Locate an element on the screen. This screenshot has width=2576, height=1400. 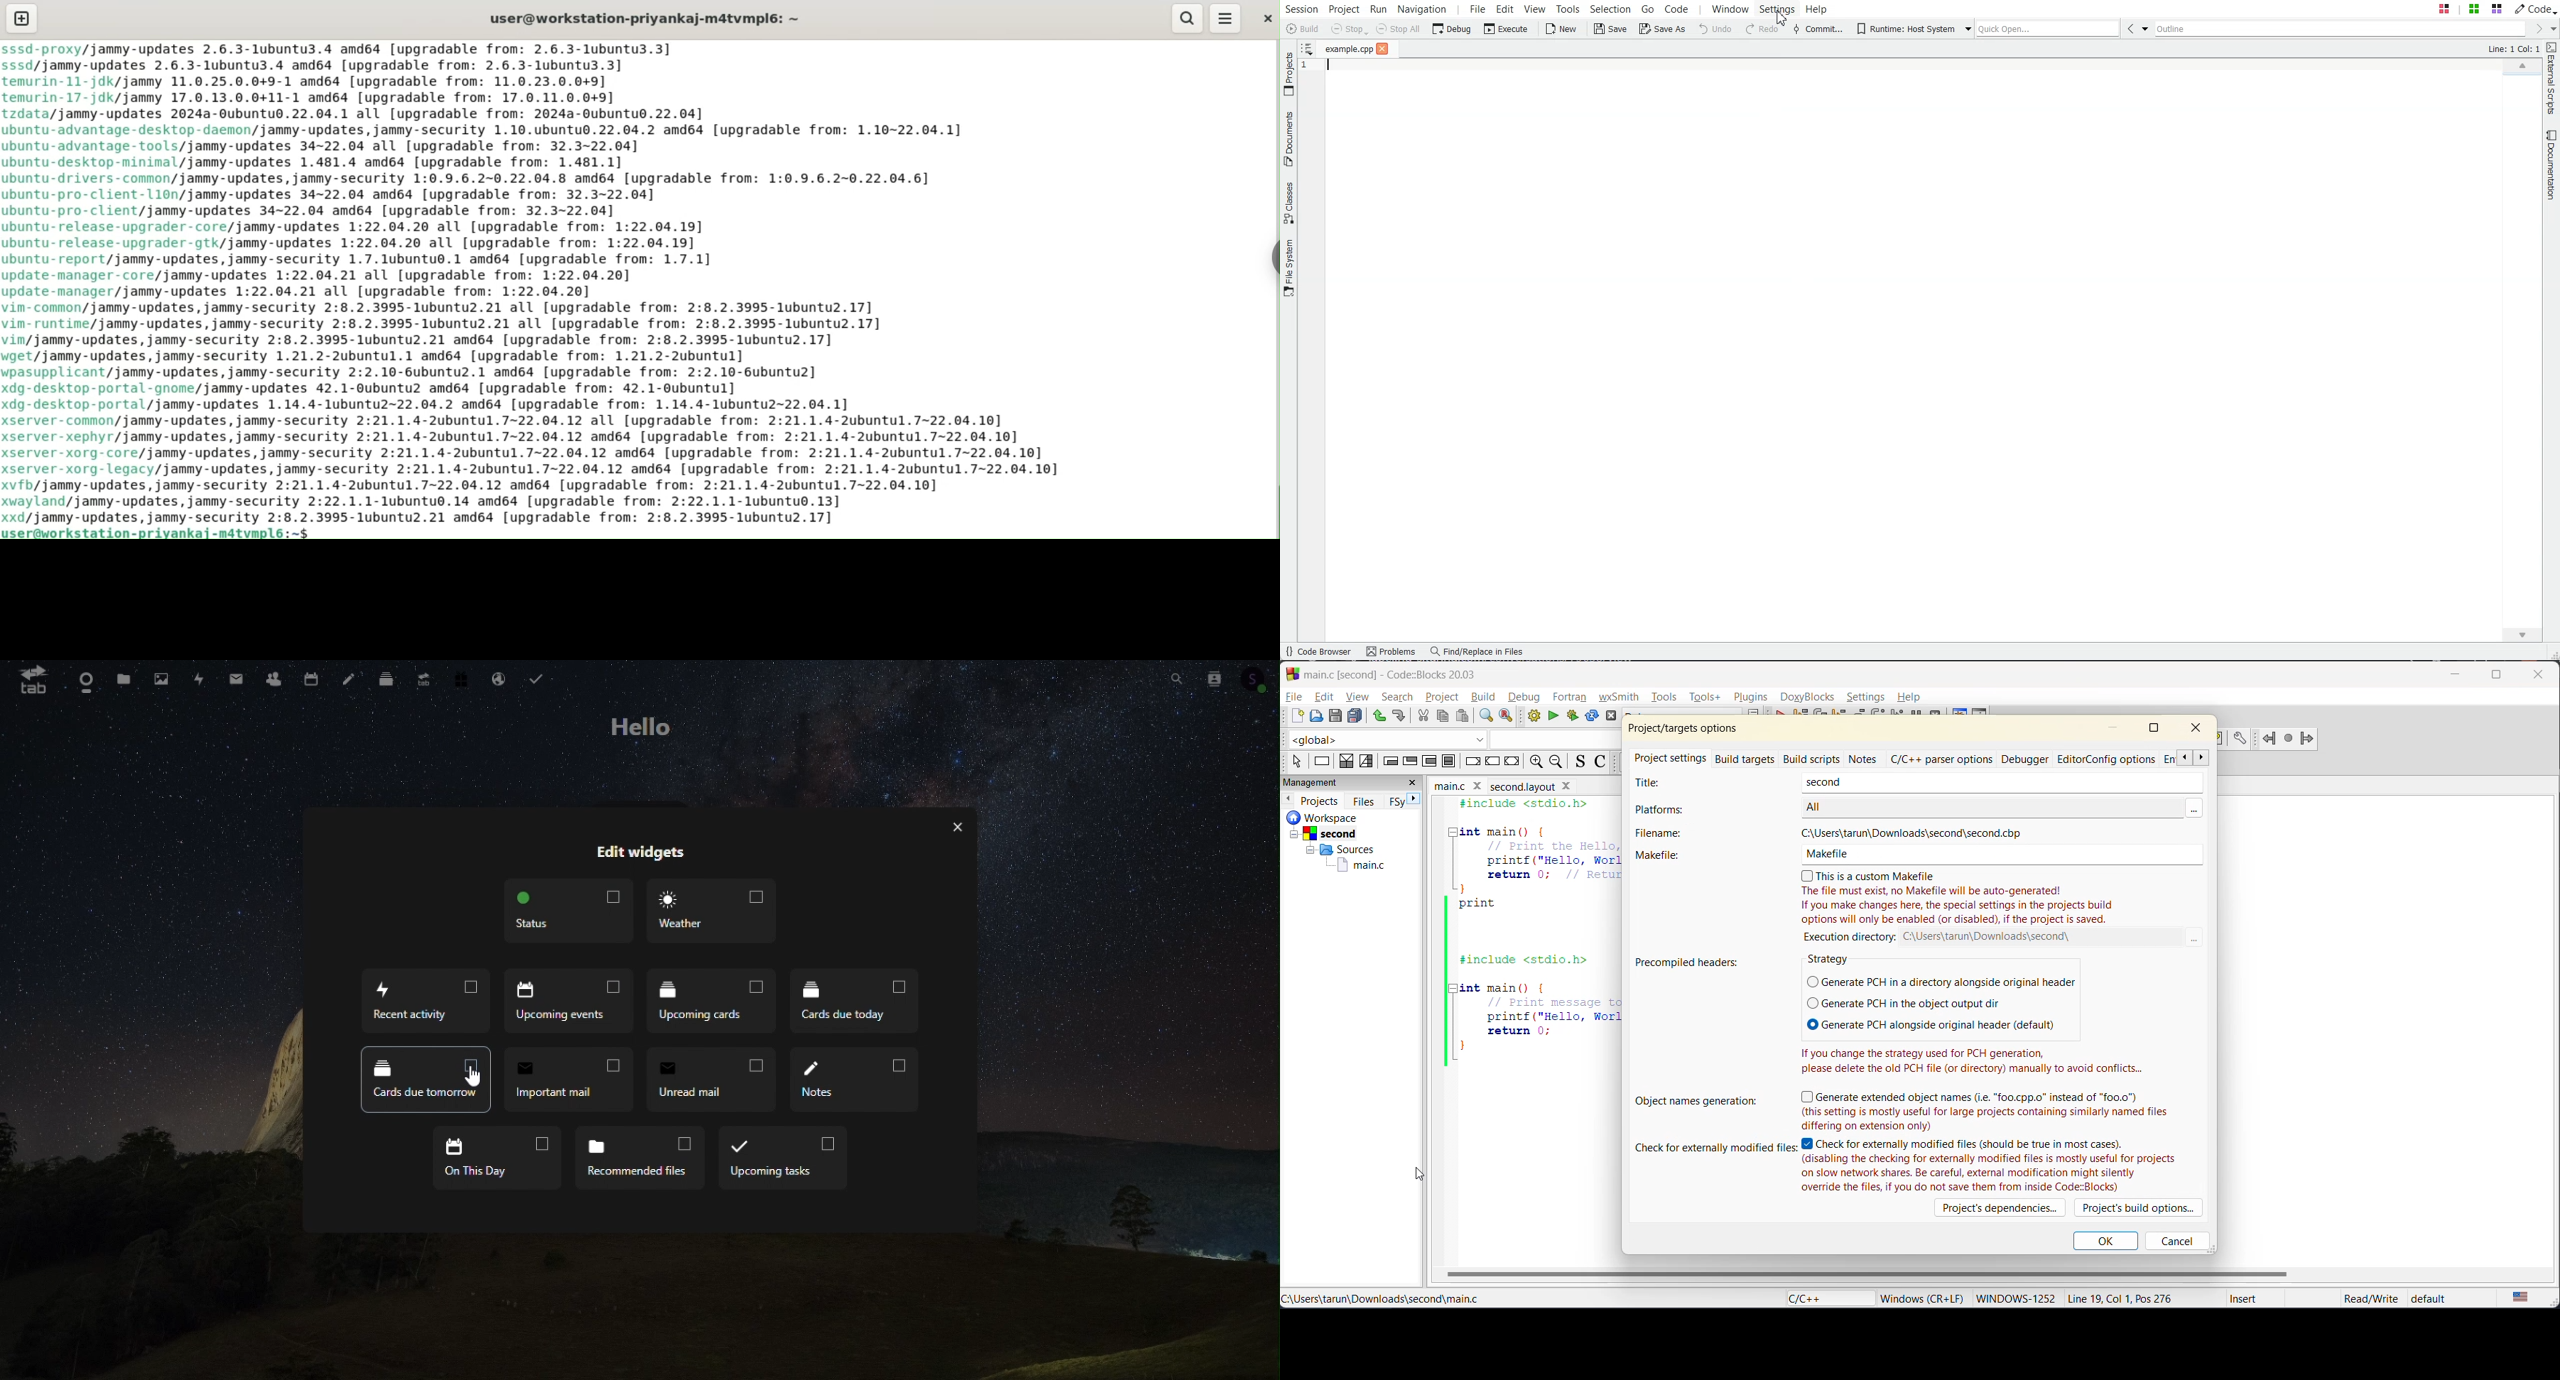
build is located at coordinates (1482, 696).